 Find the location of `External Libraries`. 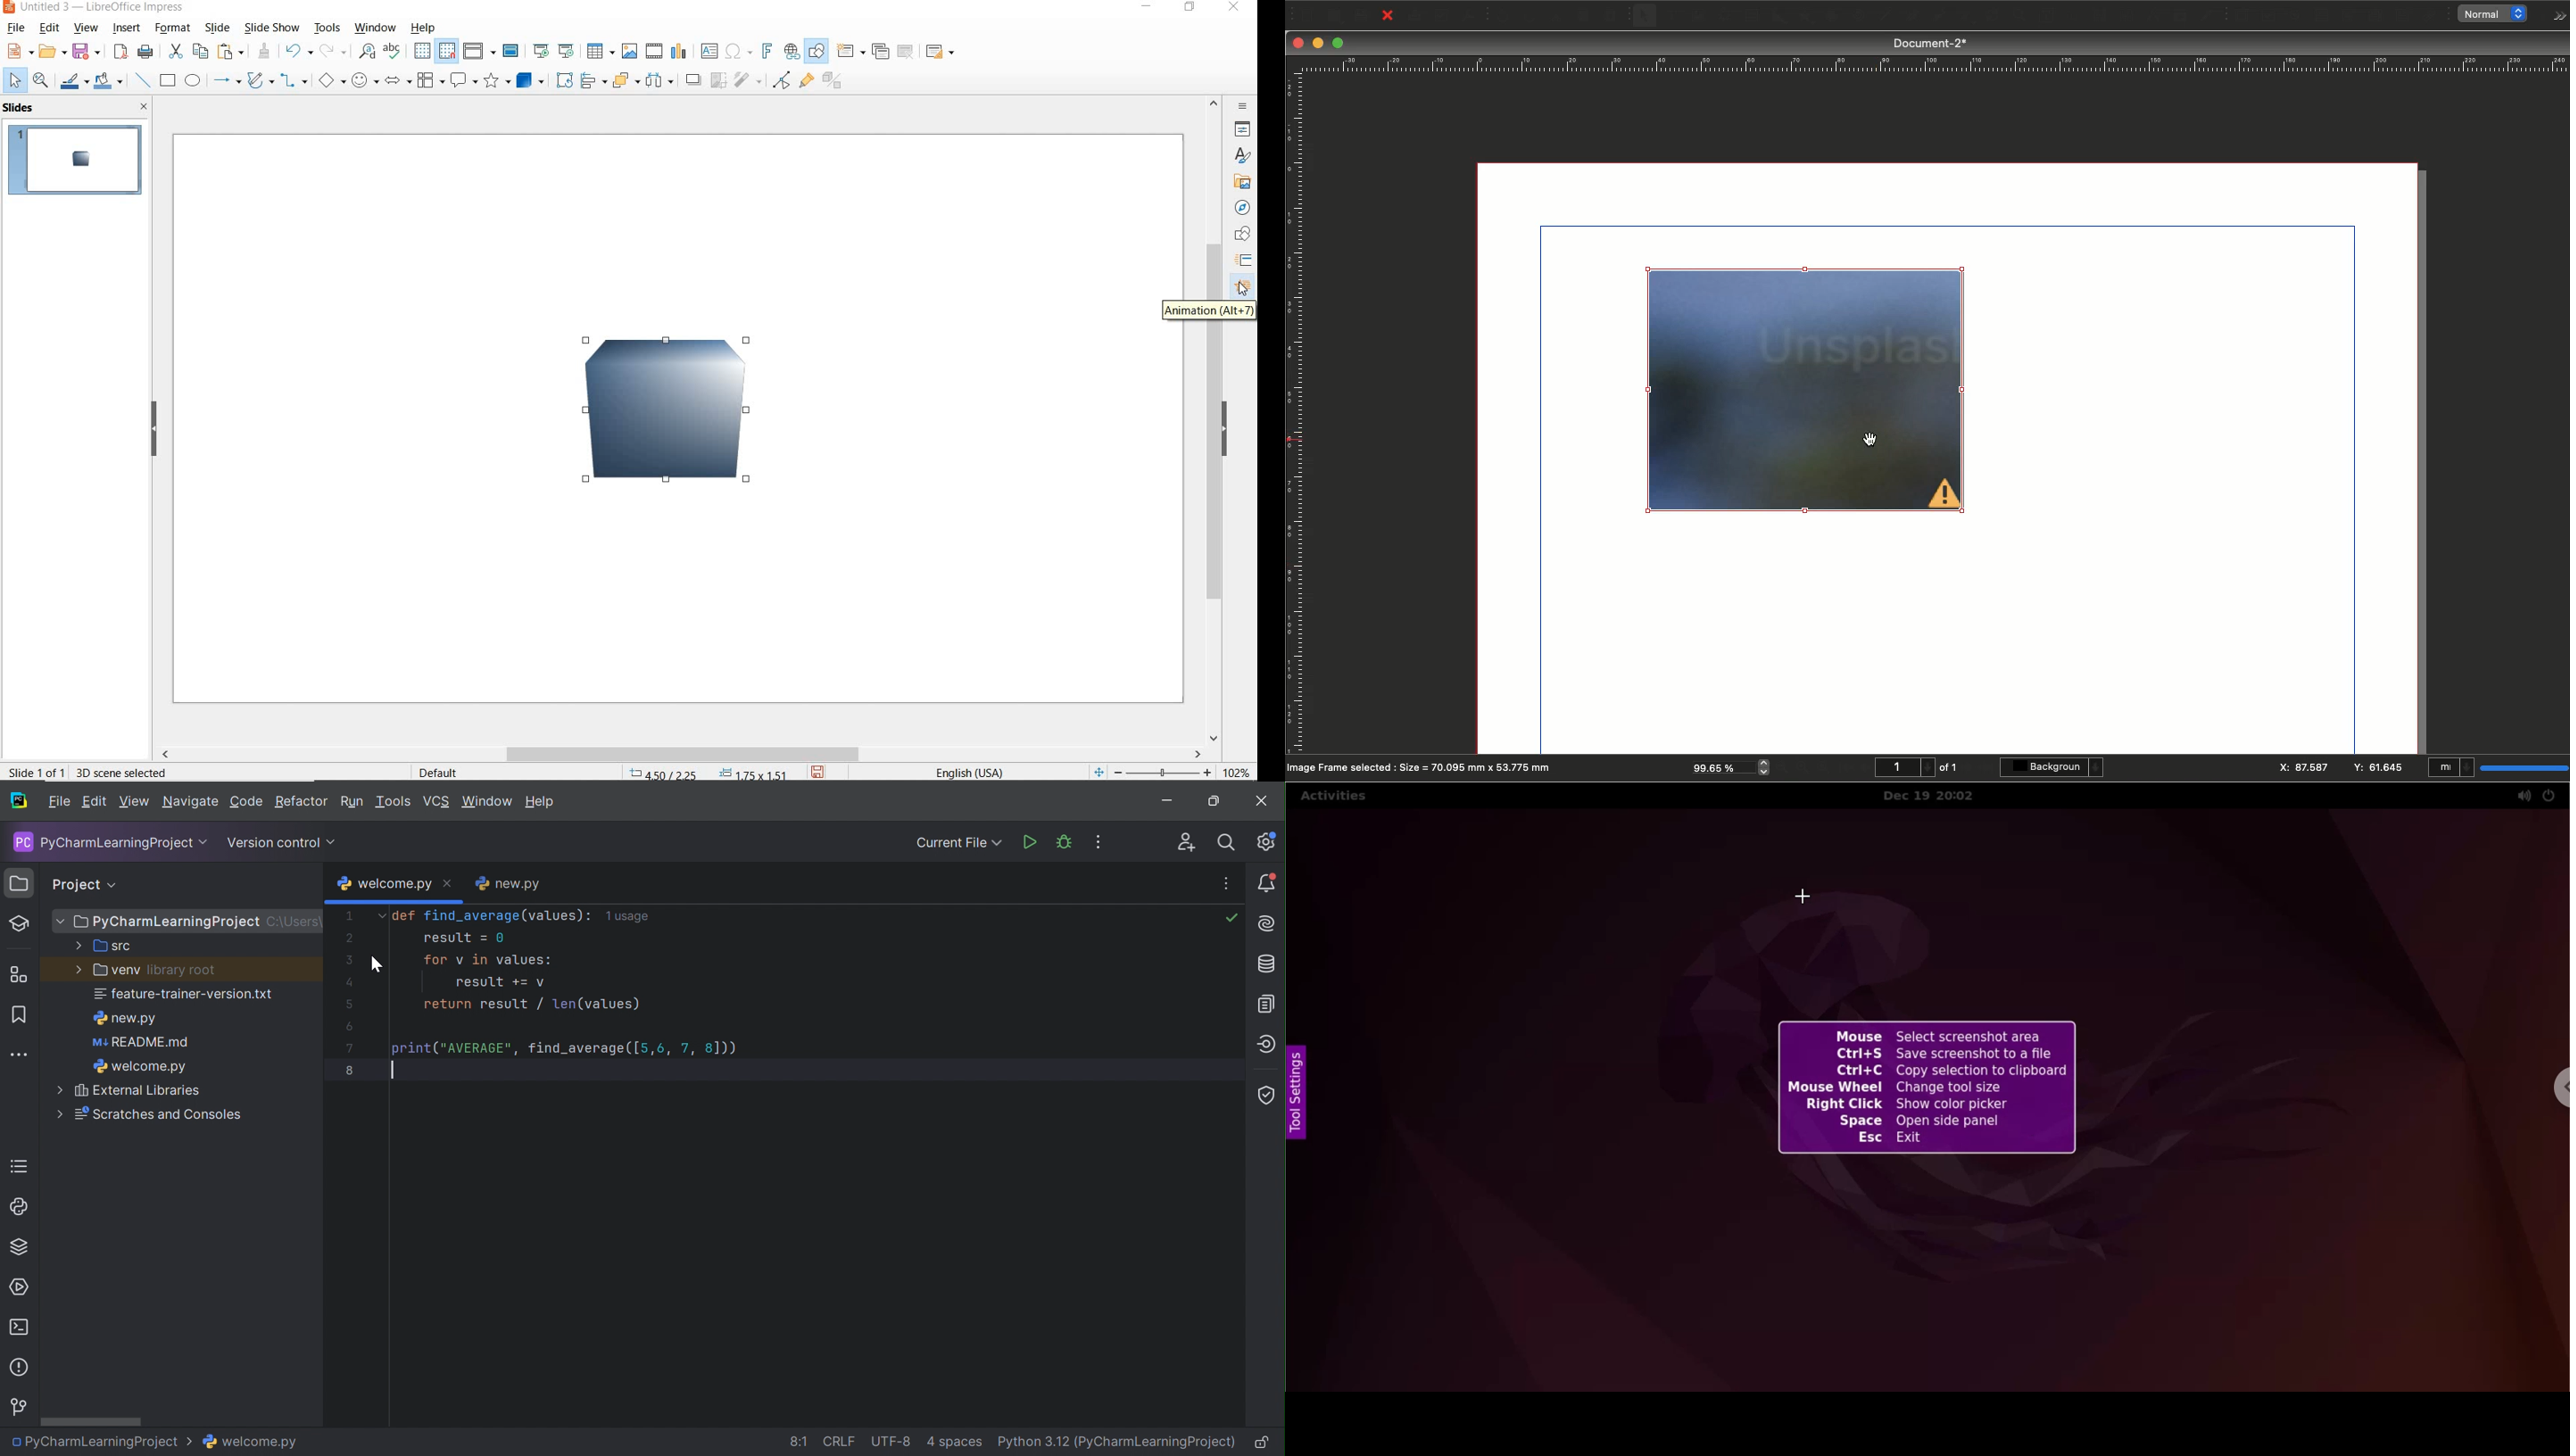

External Libraries is located at coordinates (133, 1092).